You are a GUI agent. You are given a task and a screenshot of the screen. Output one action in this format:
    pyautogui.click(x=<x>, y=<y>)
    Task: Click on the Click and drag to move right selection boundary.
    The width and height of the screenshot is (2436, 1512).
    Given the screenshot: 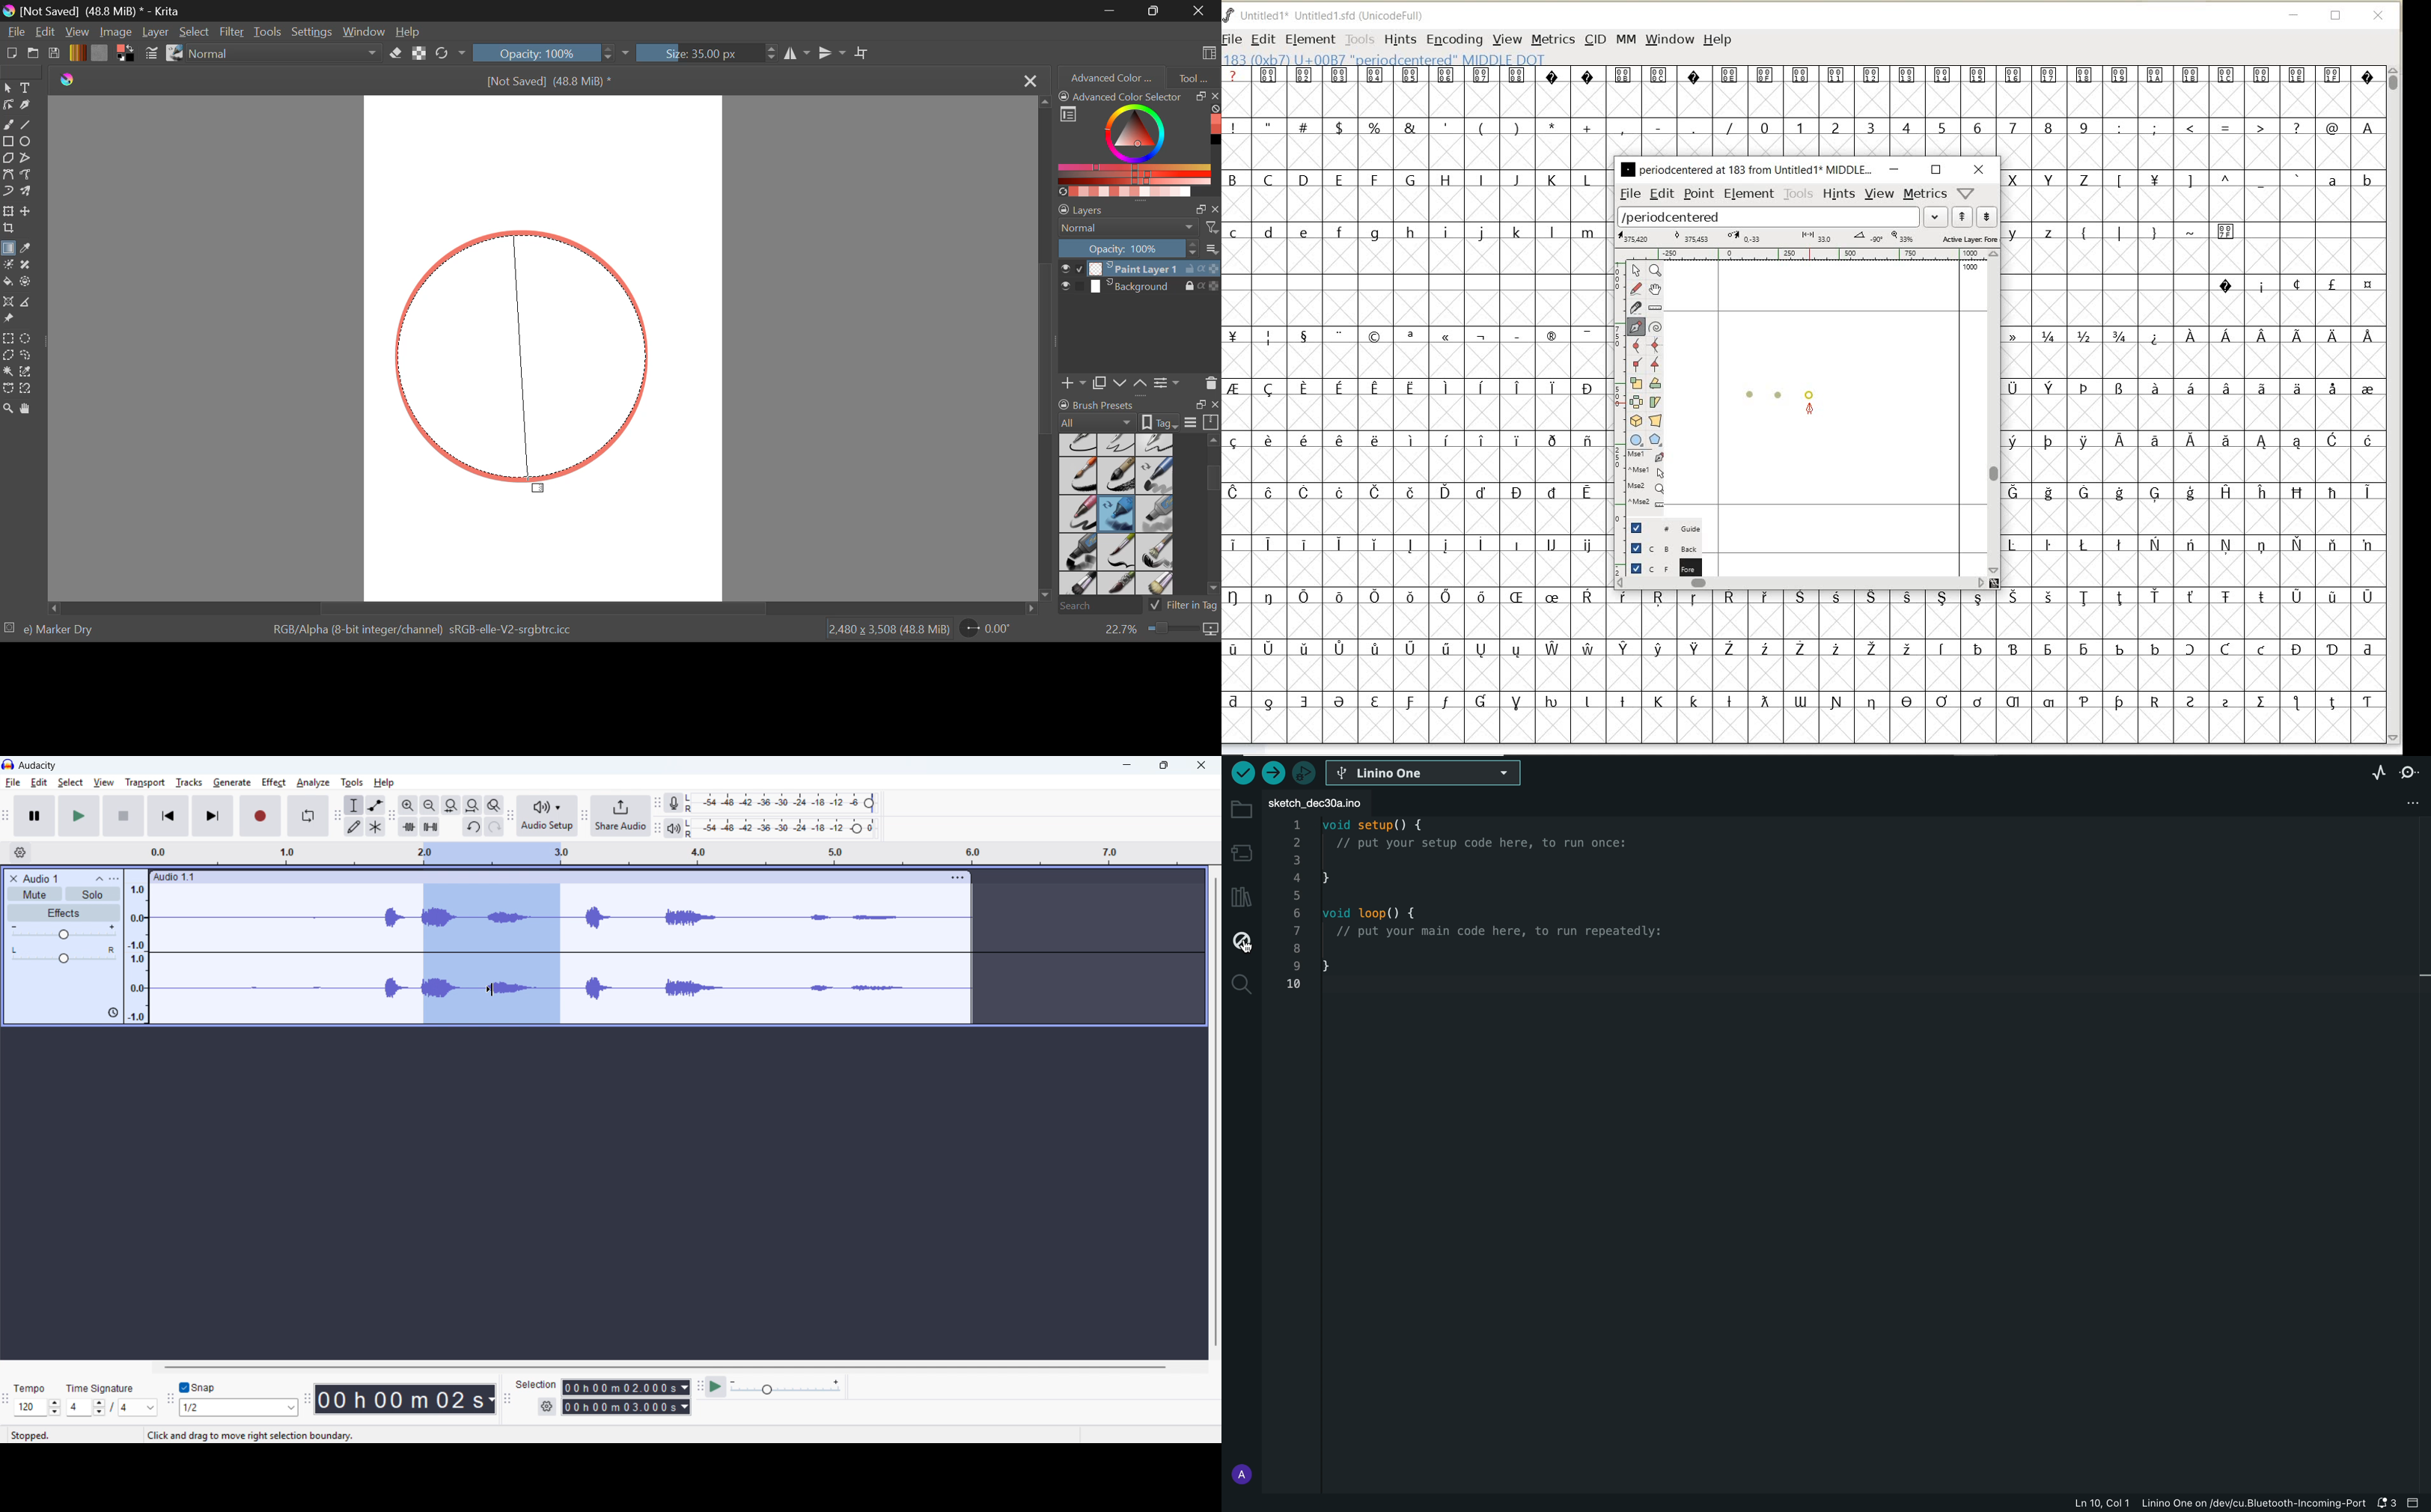 What is the action you would take?
    pyautogui.click(x=251, y=1436)
    